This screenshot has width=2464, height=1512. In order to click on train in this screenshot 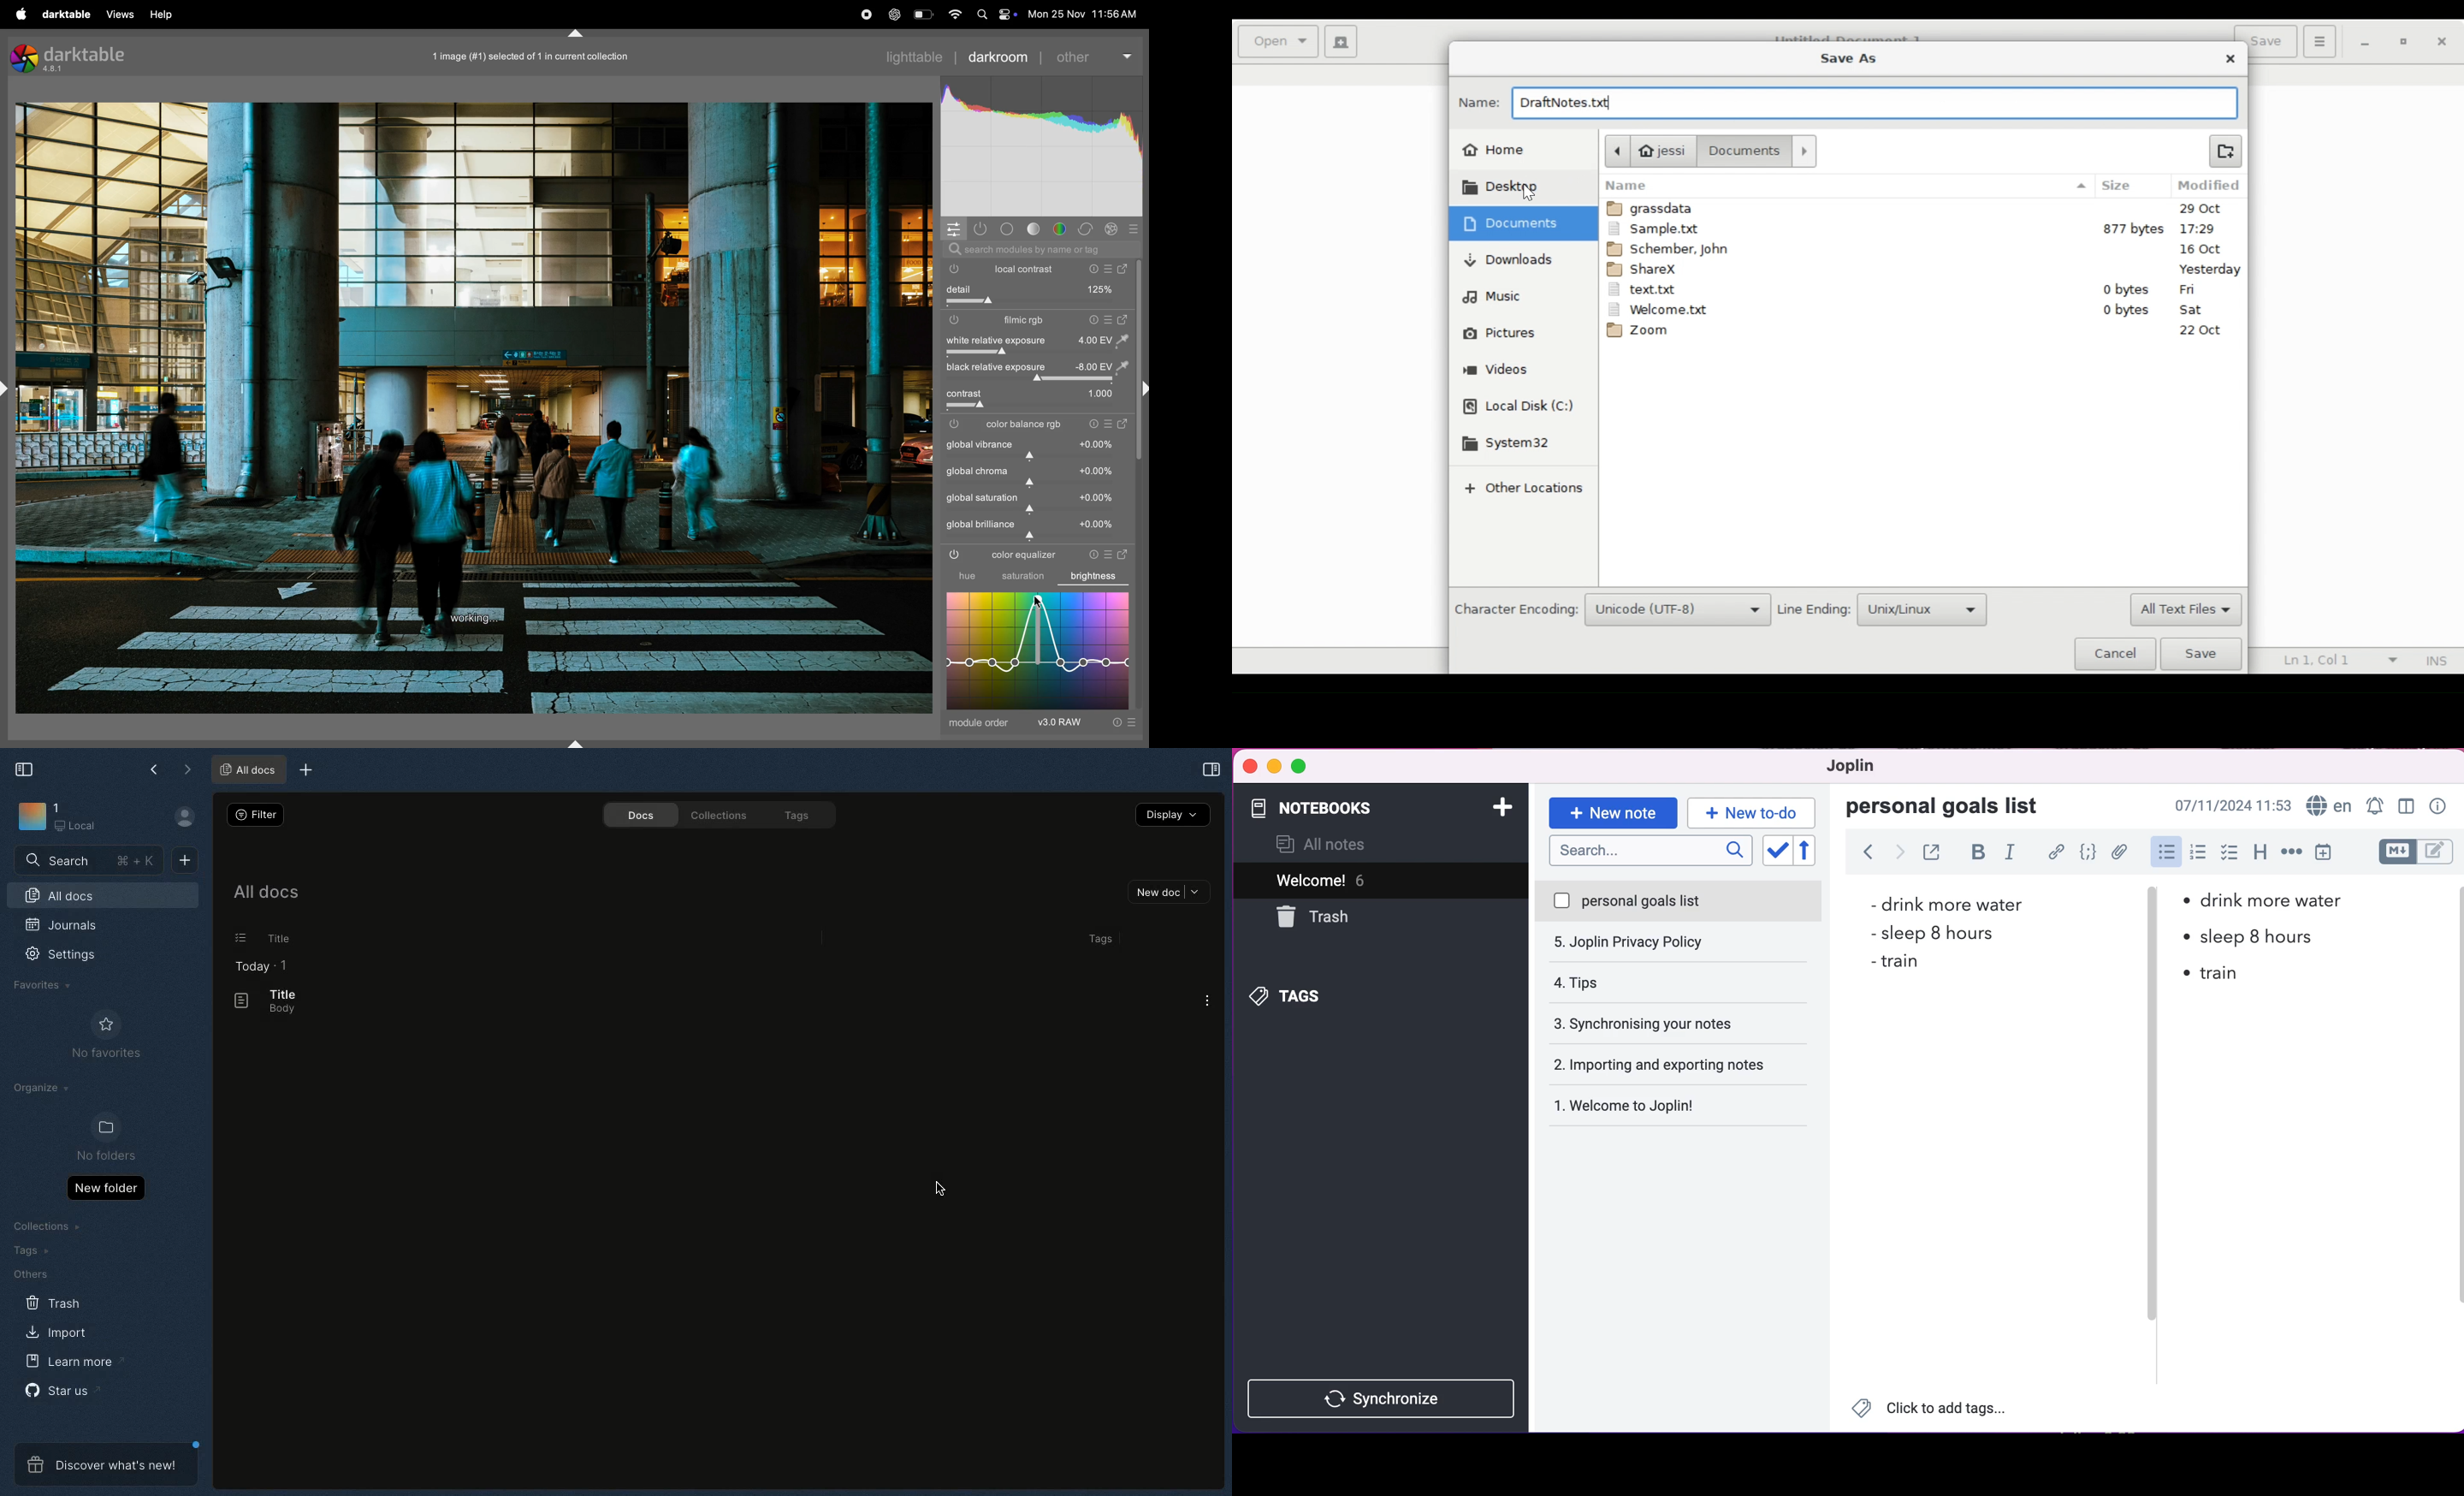, I will do `click(1897, 962)`.